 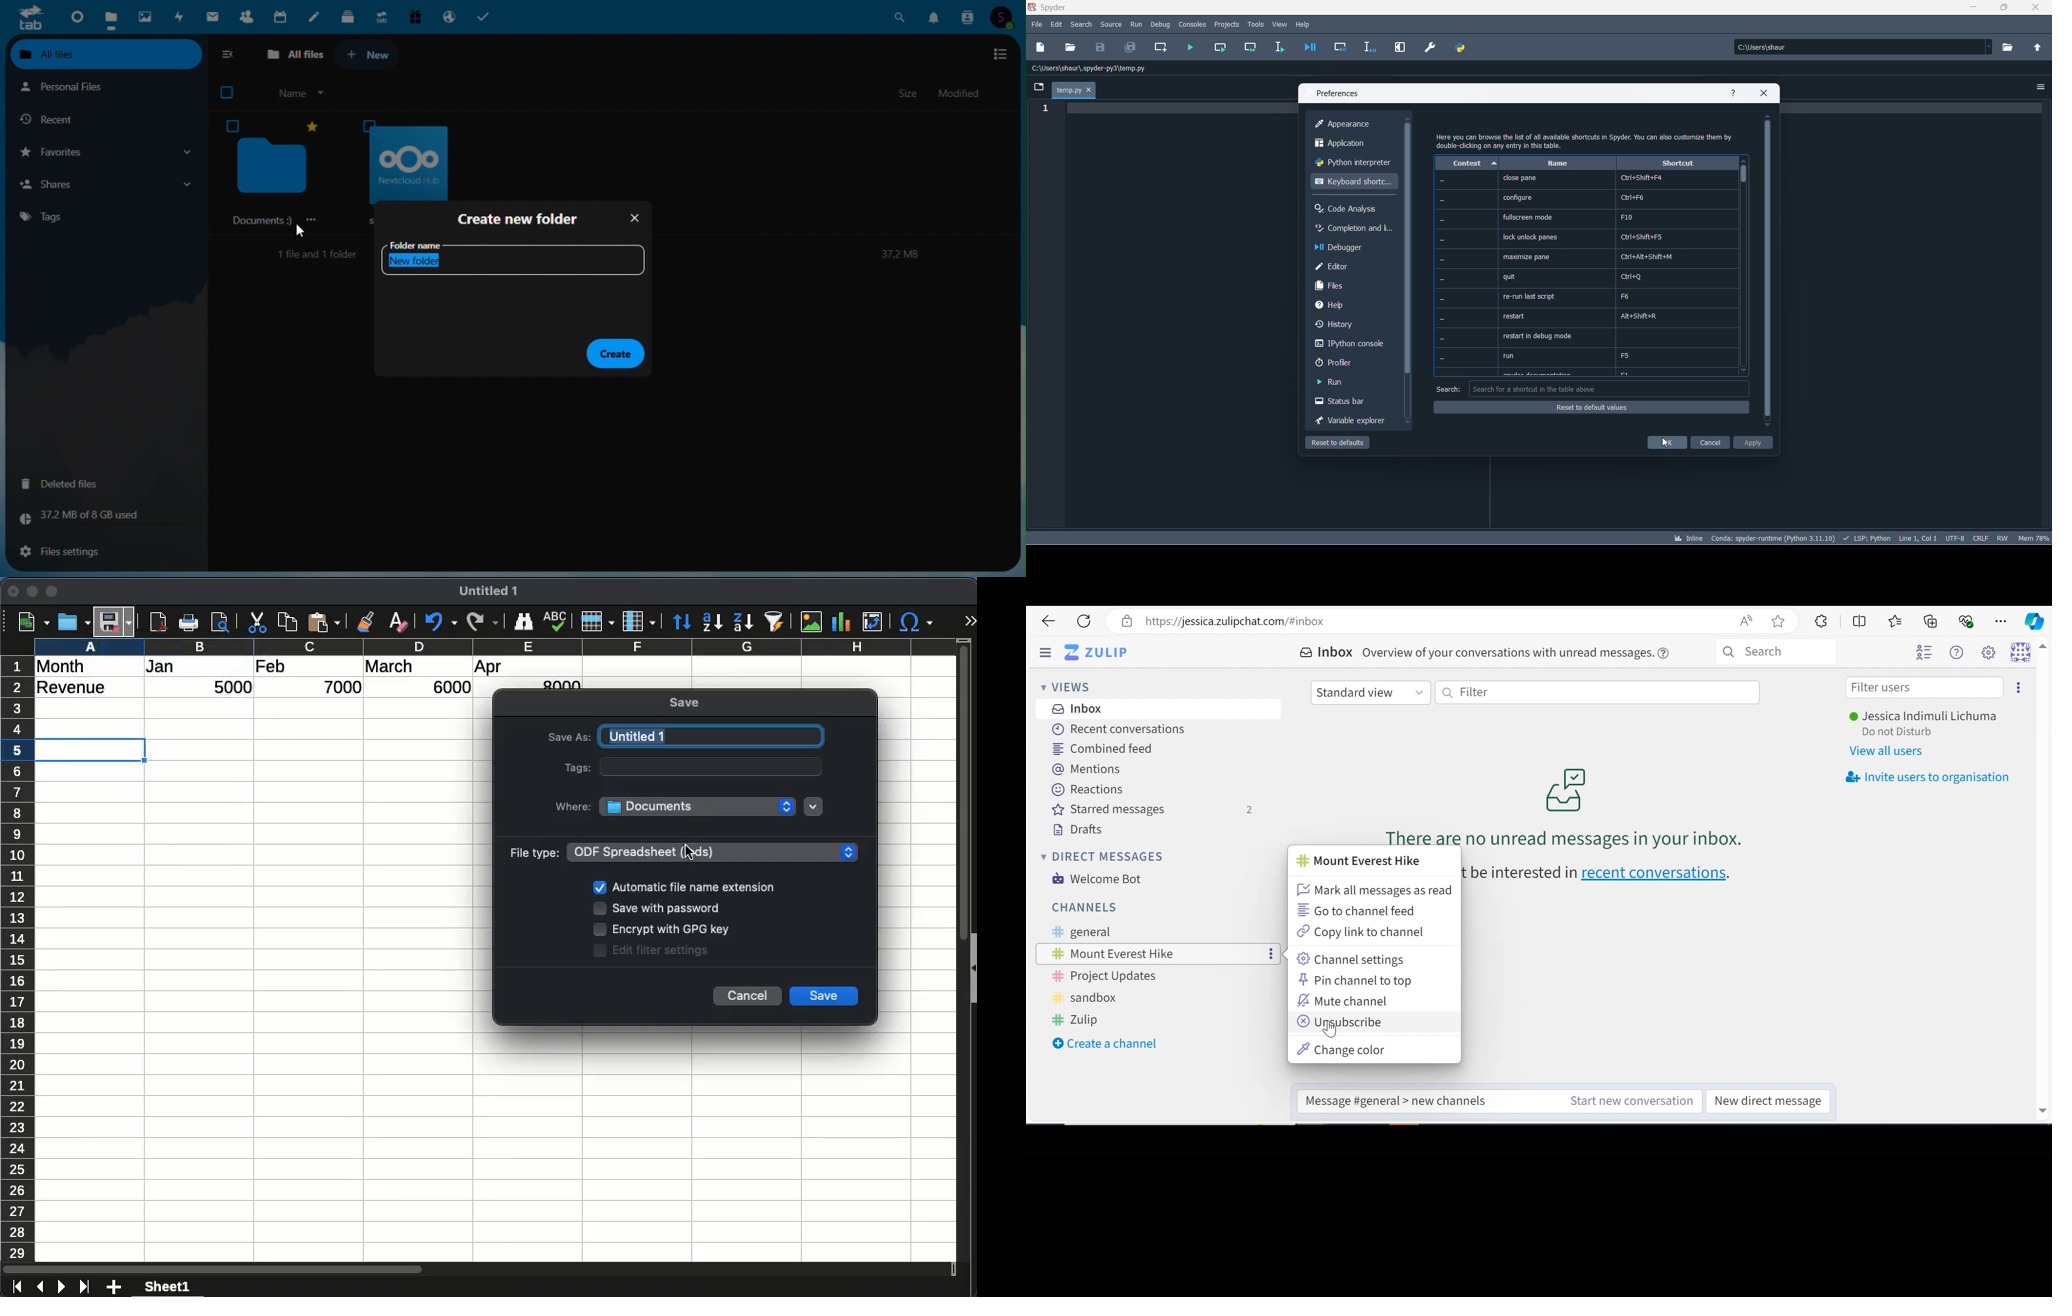 I want to click on checkbox, so click(x=229, y=93).